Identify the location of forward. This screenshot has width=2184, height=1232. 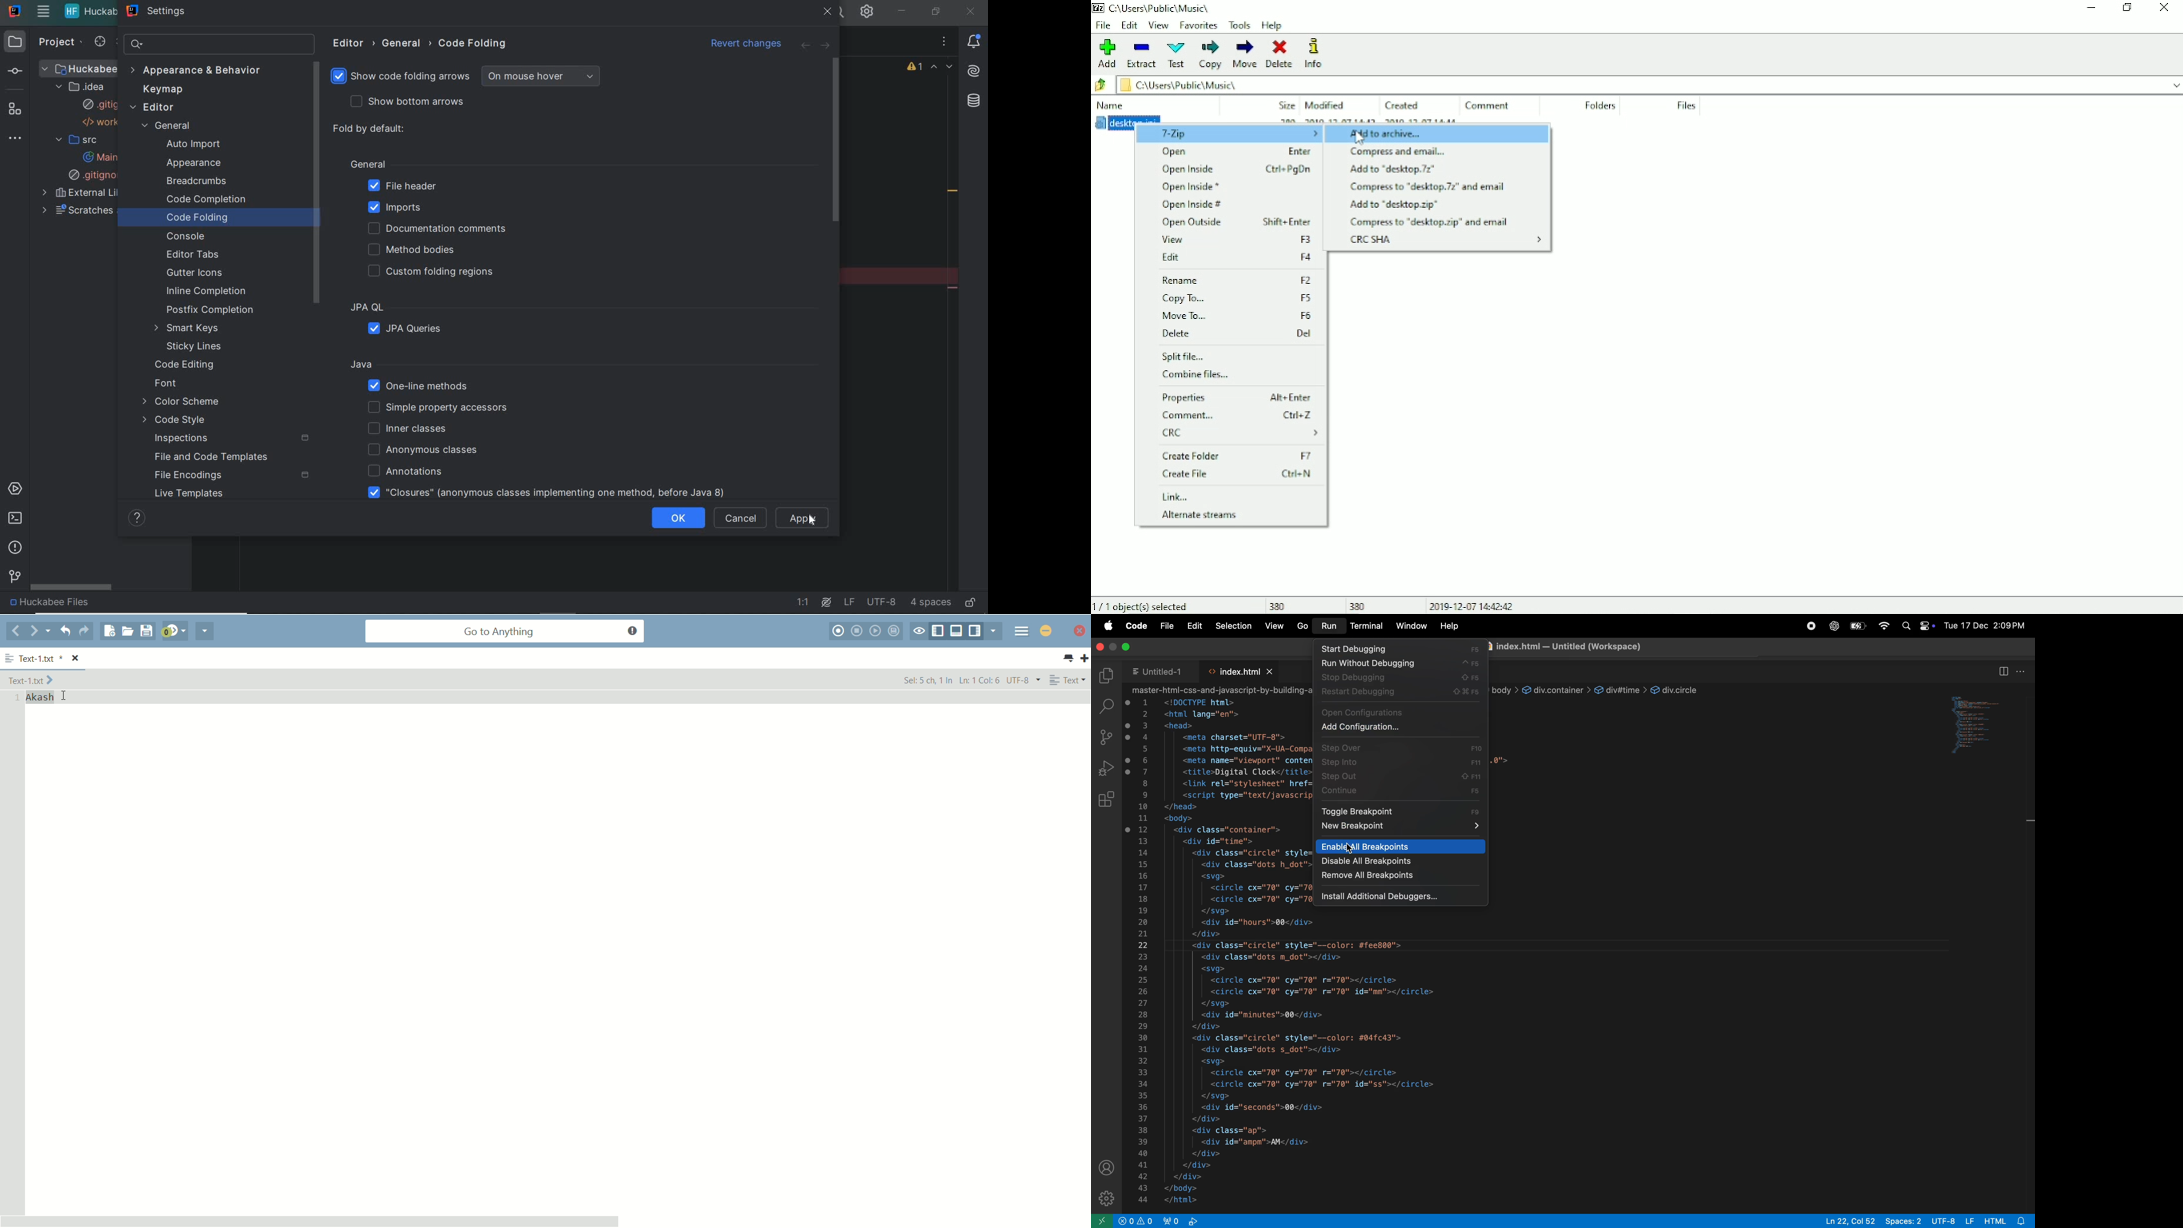
(40, 631).